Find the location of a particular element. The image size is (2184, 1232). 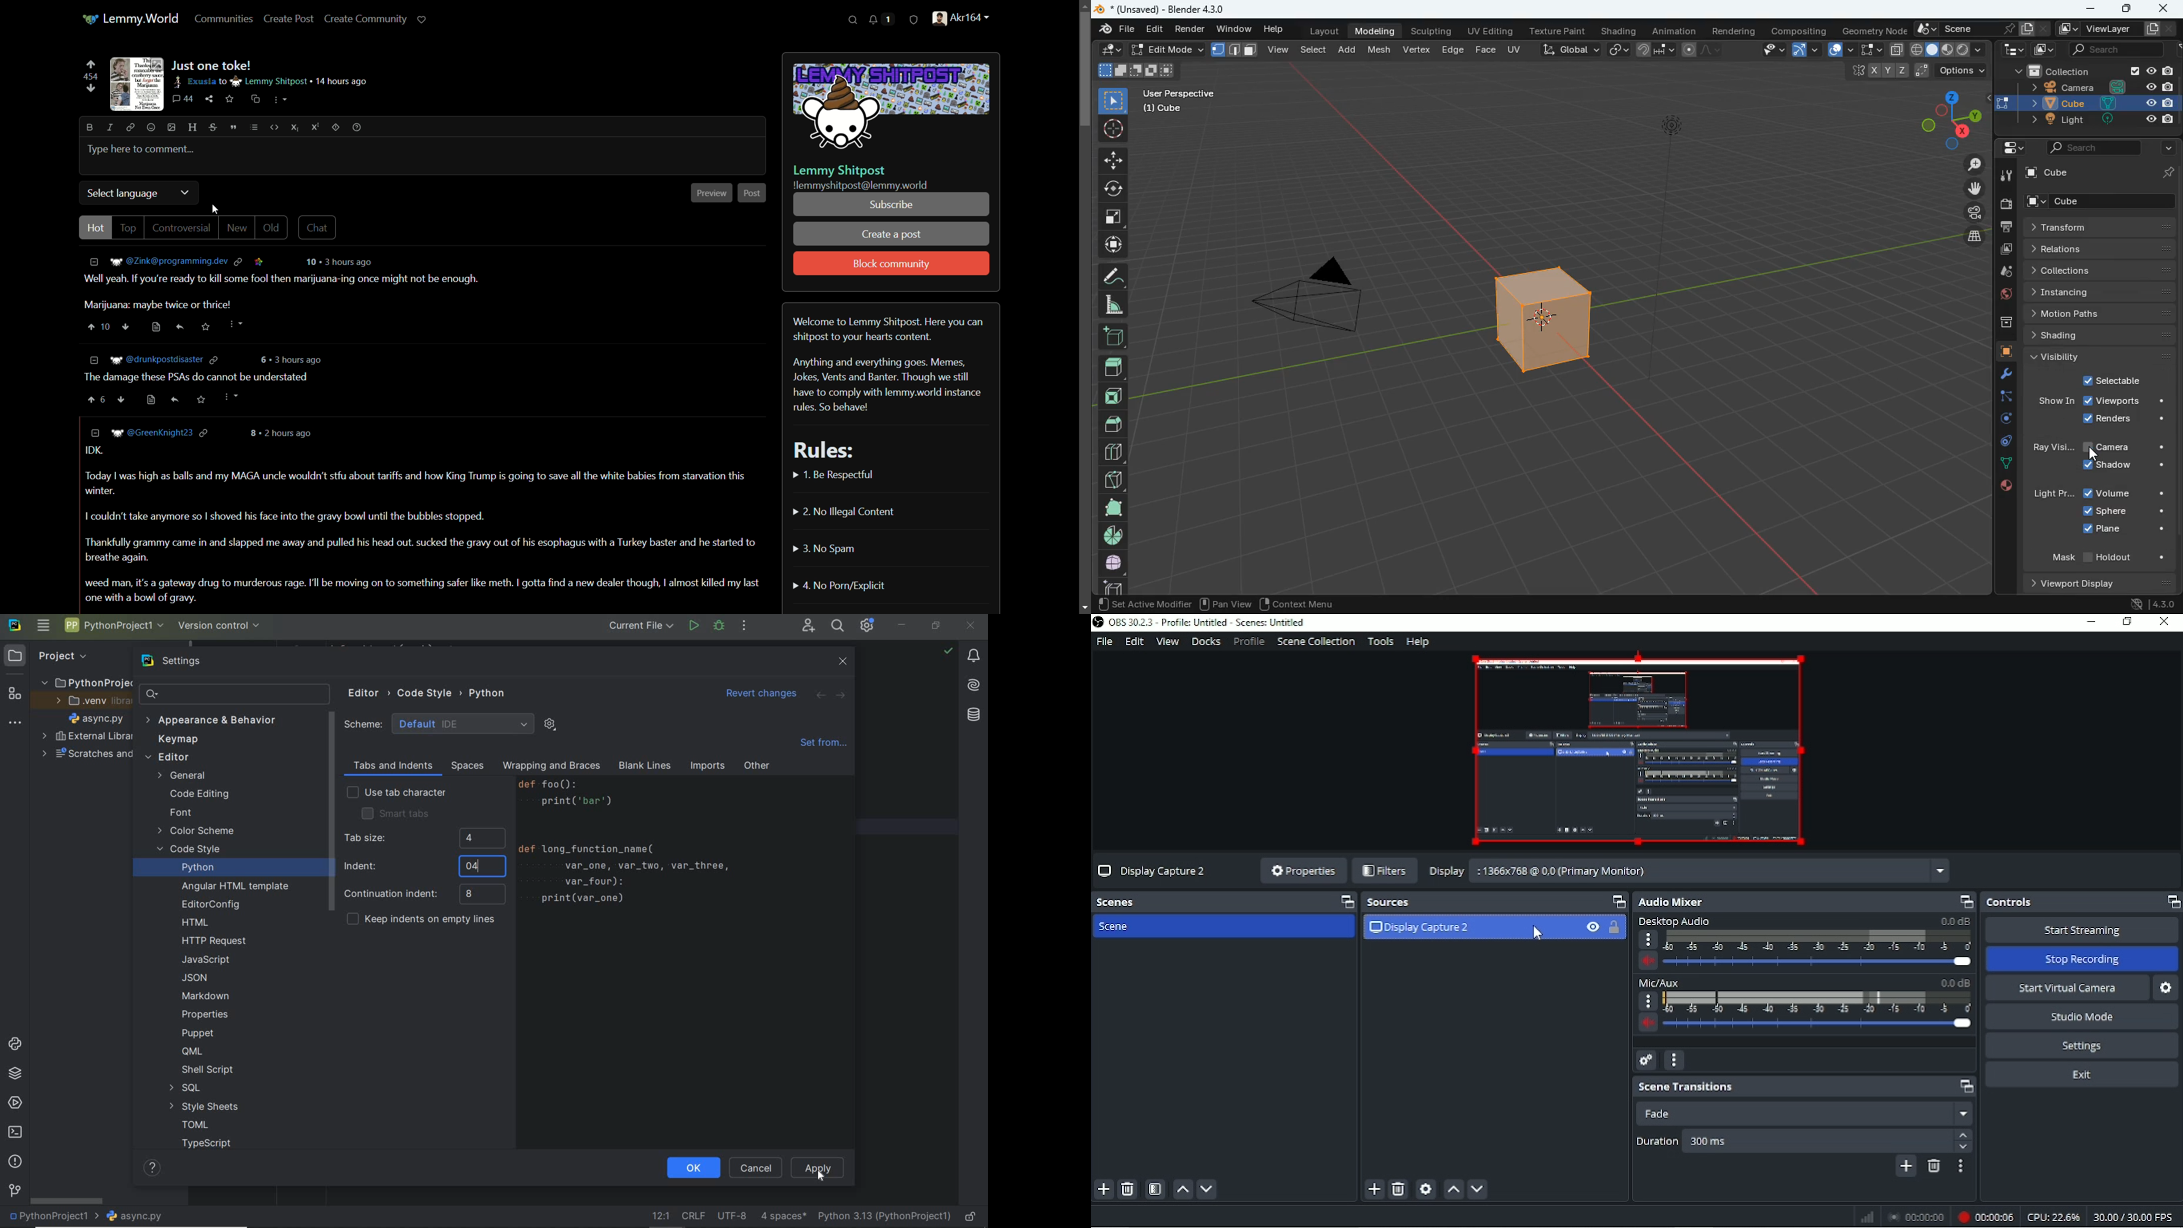

zoom is located at coordinates (1974, 164).